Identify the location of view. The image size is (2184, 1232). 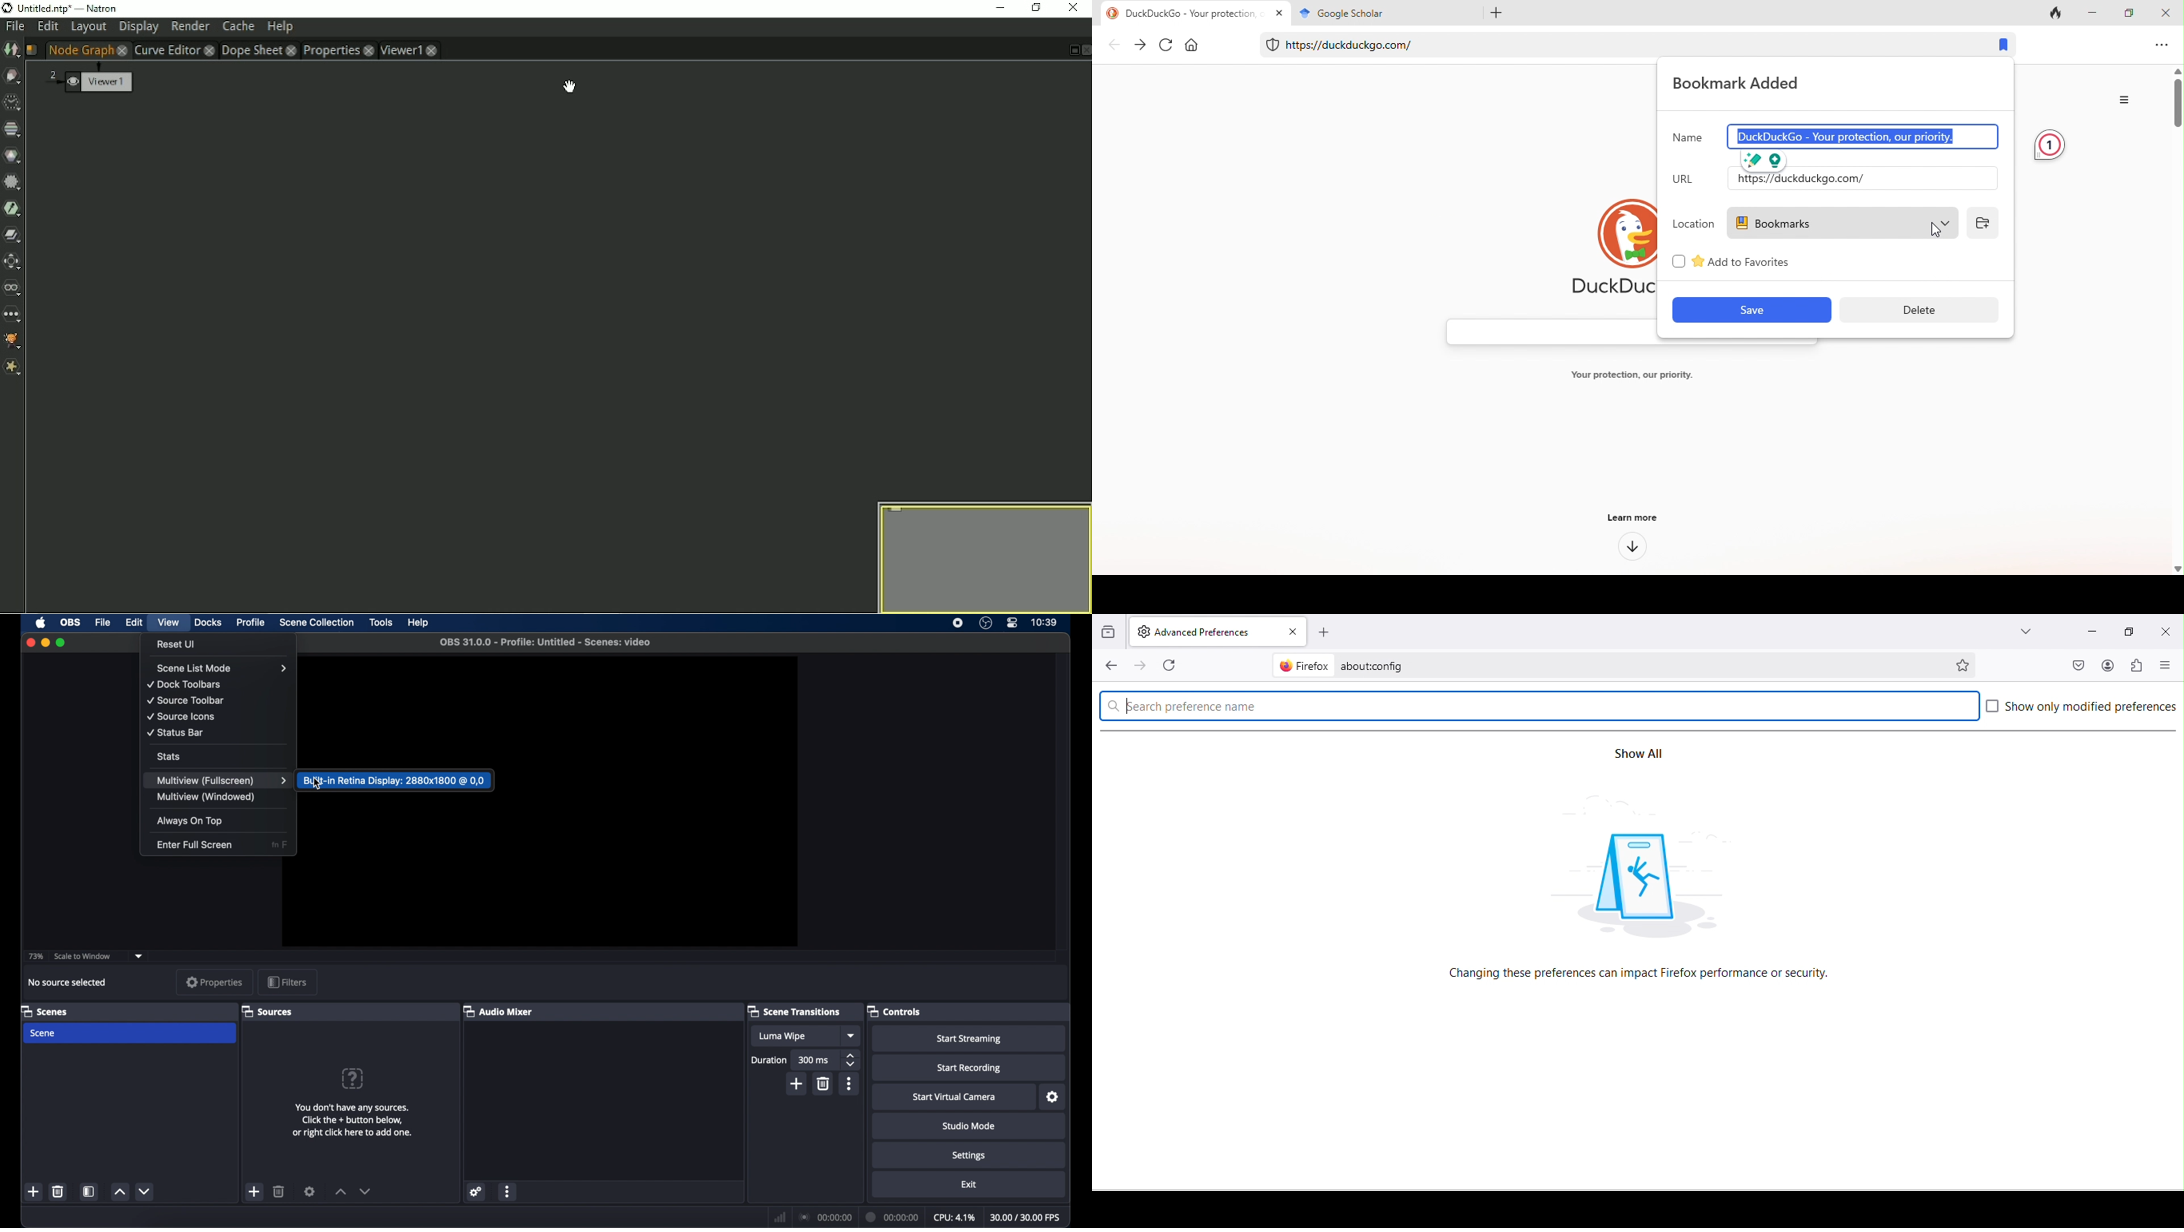
(169, 623).